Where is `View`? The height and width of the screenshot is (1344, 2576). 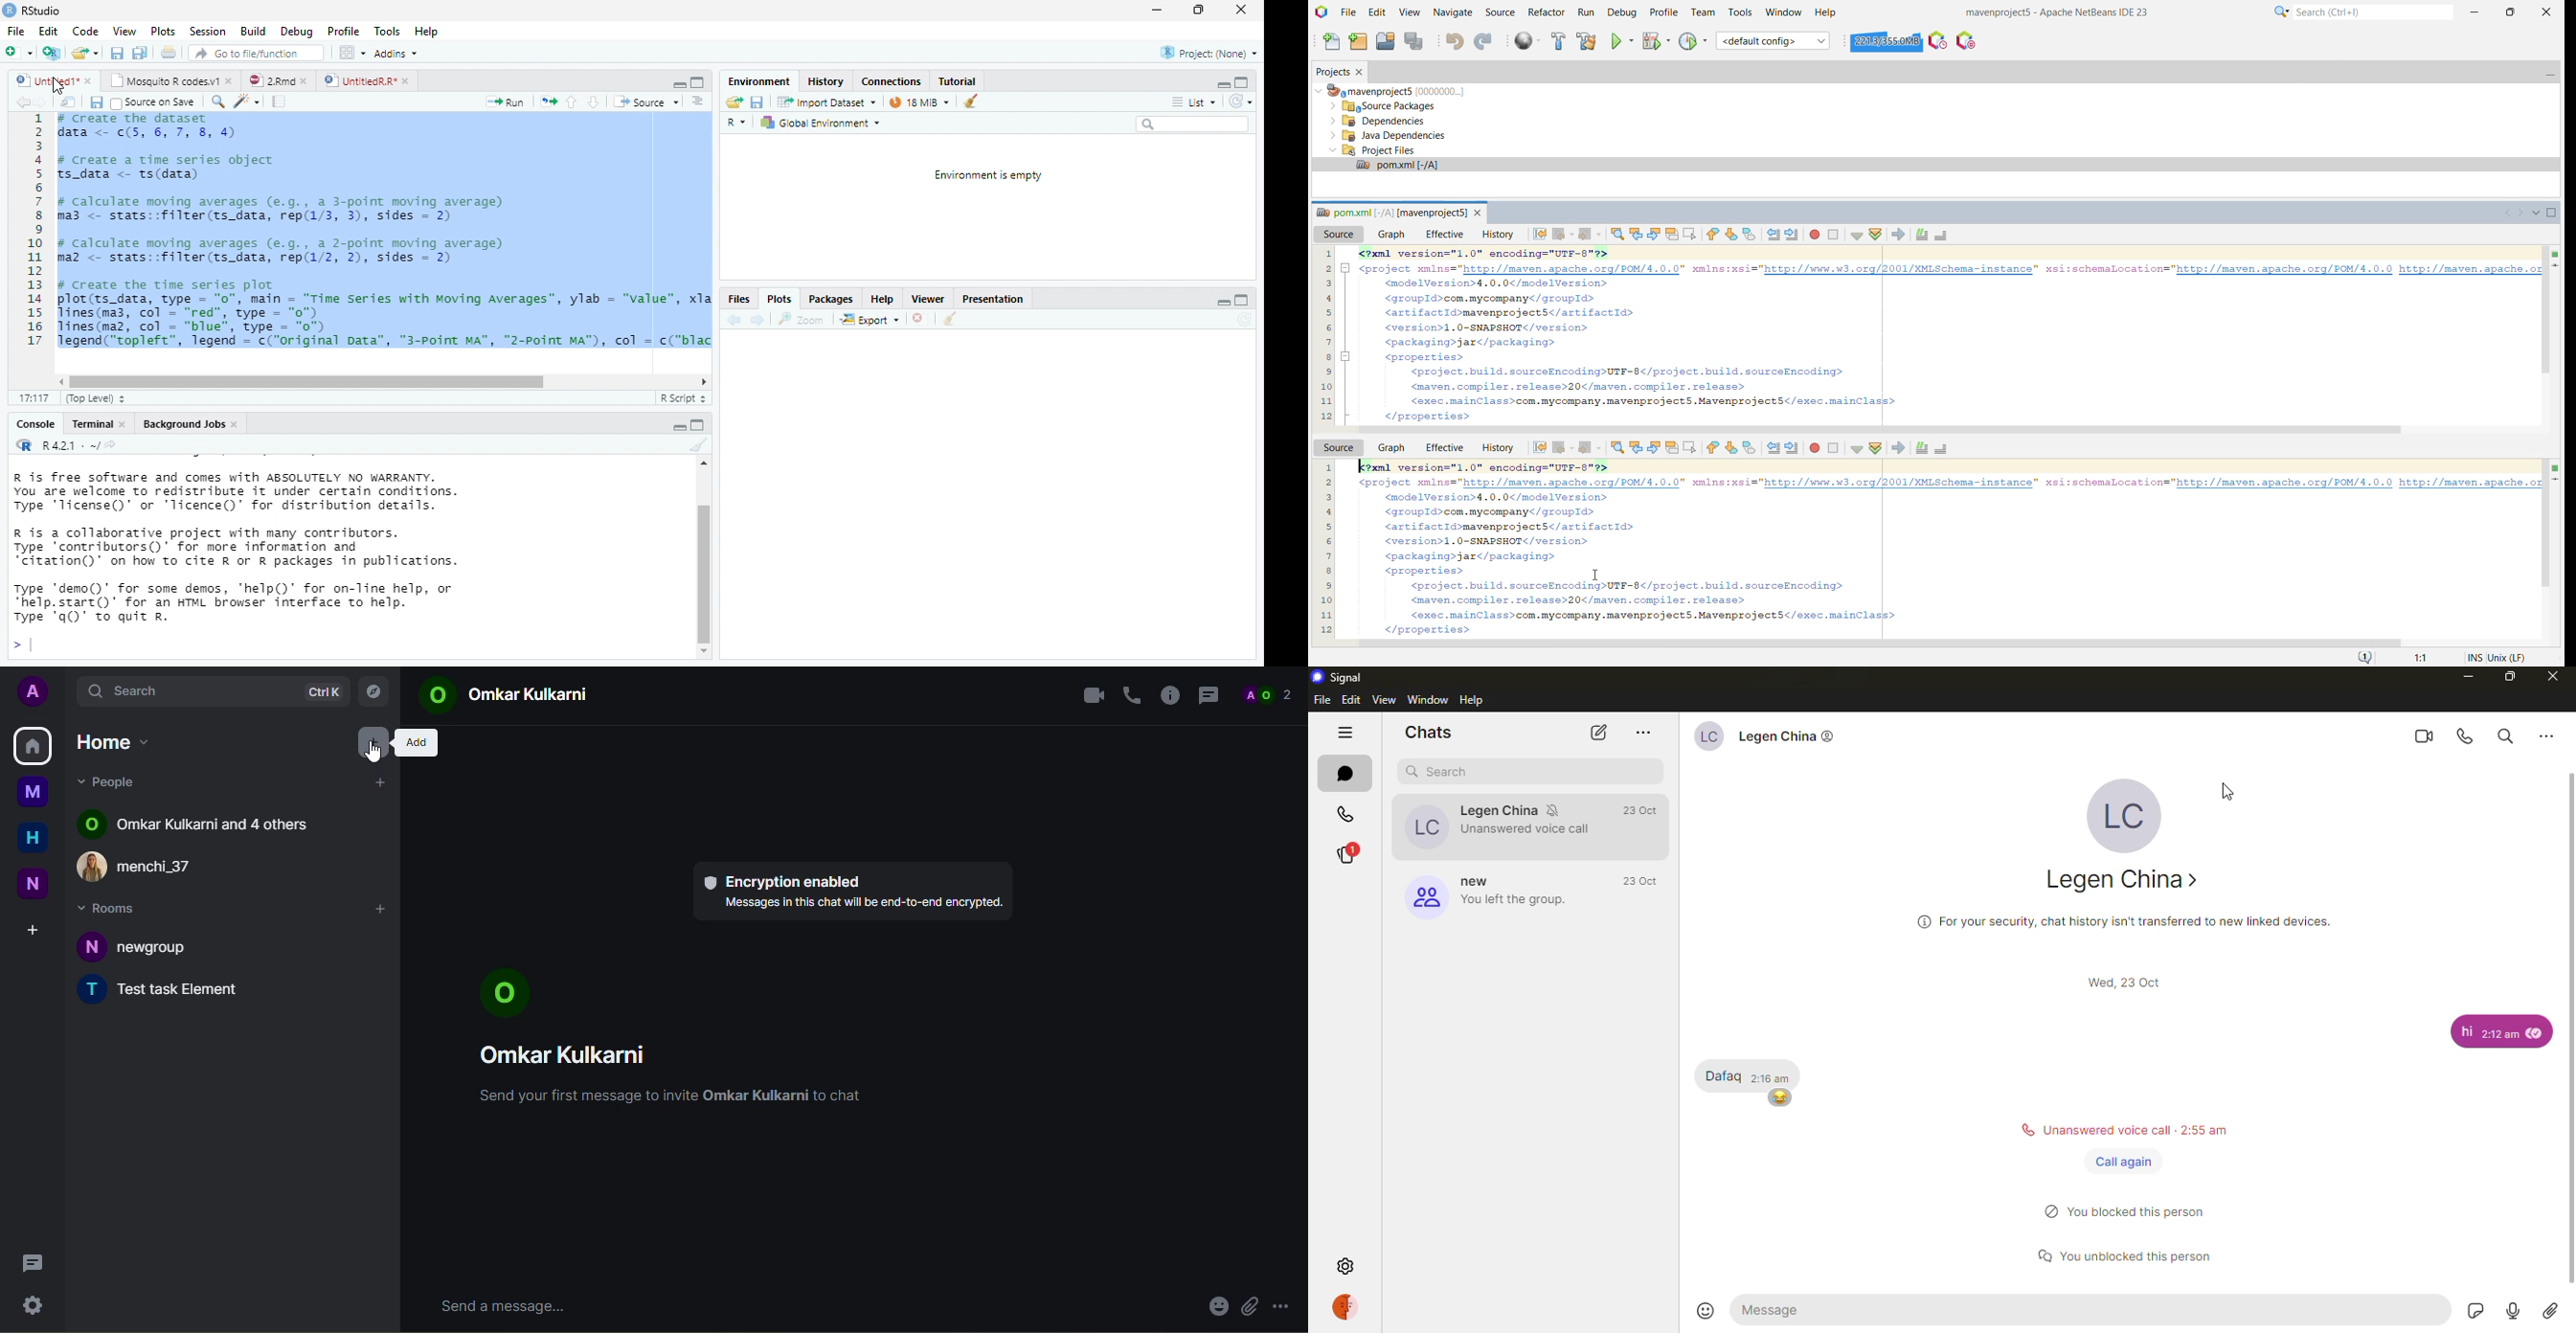 View is located at coordinates (123, 31).